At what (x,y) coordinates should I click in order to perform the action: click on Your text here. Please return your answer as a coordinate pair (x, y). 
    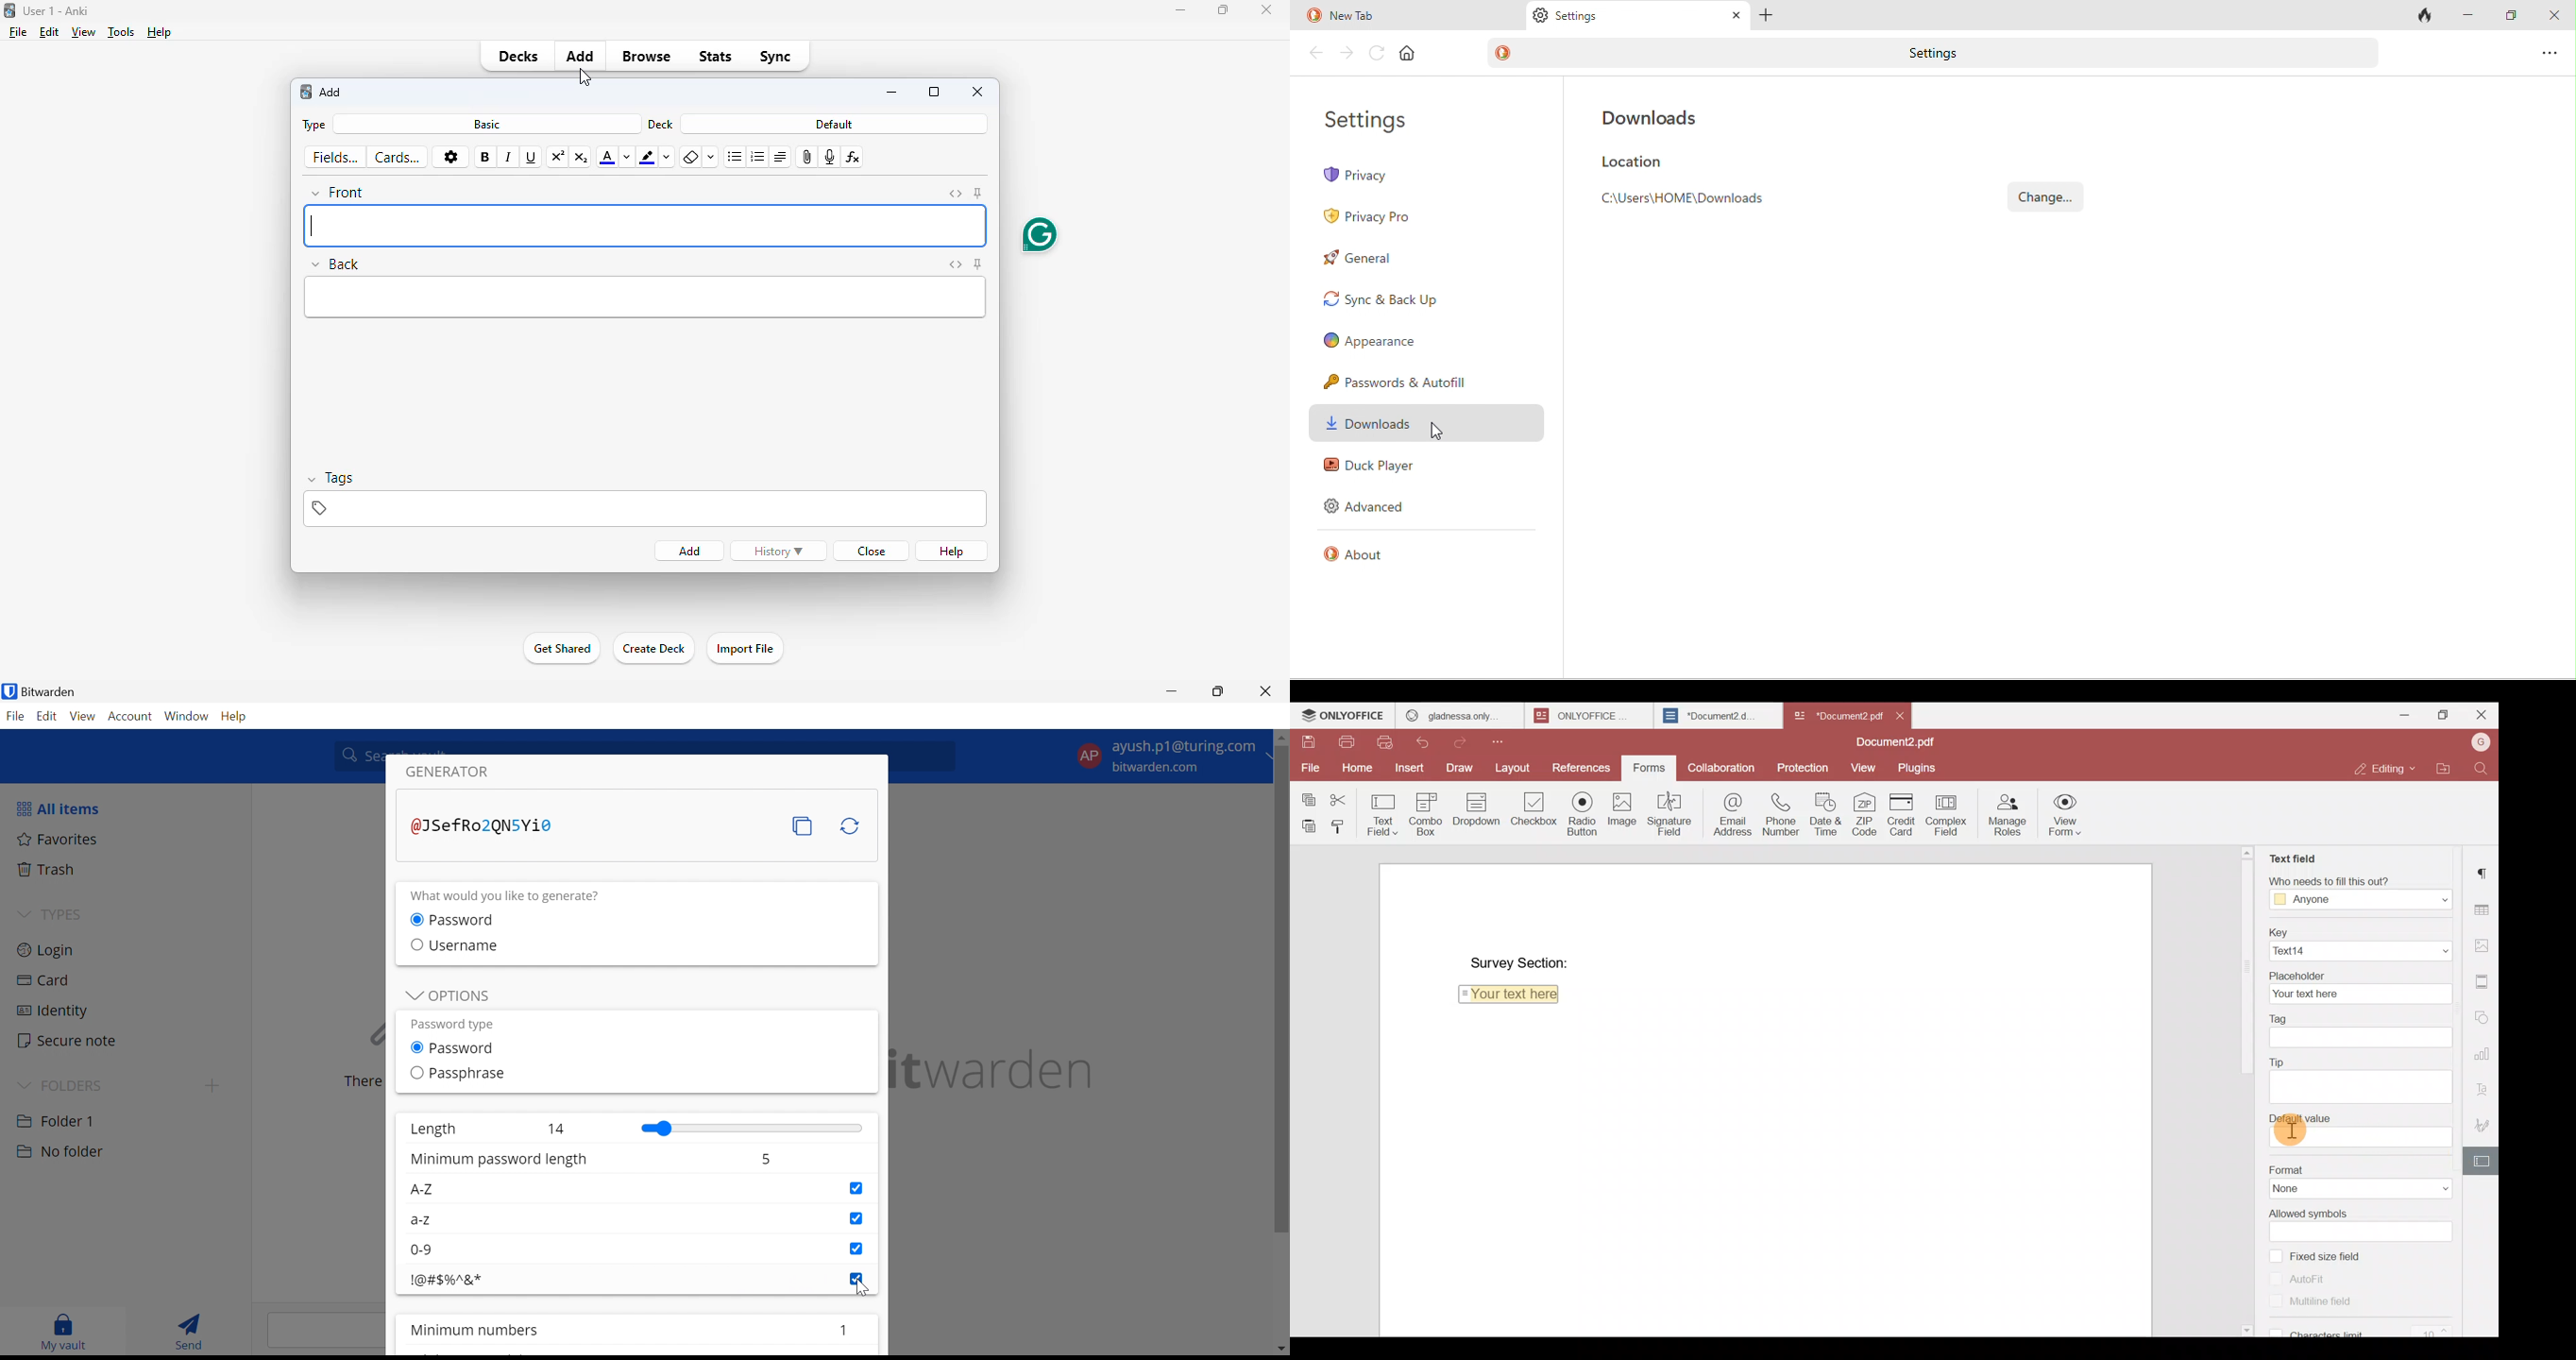
    Looking at the image, I should click on (1511, 997).